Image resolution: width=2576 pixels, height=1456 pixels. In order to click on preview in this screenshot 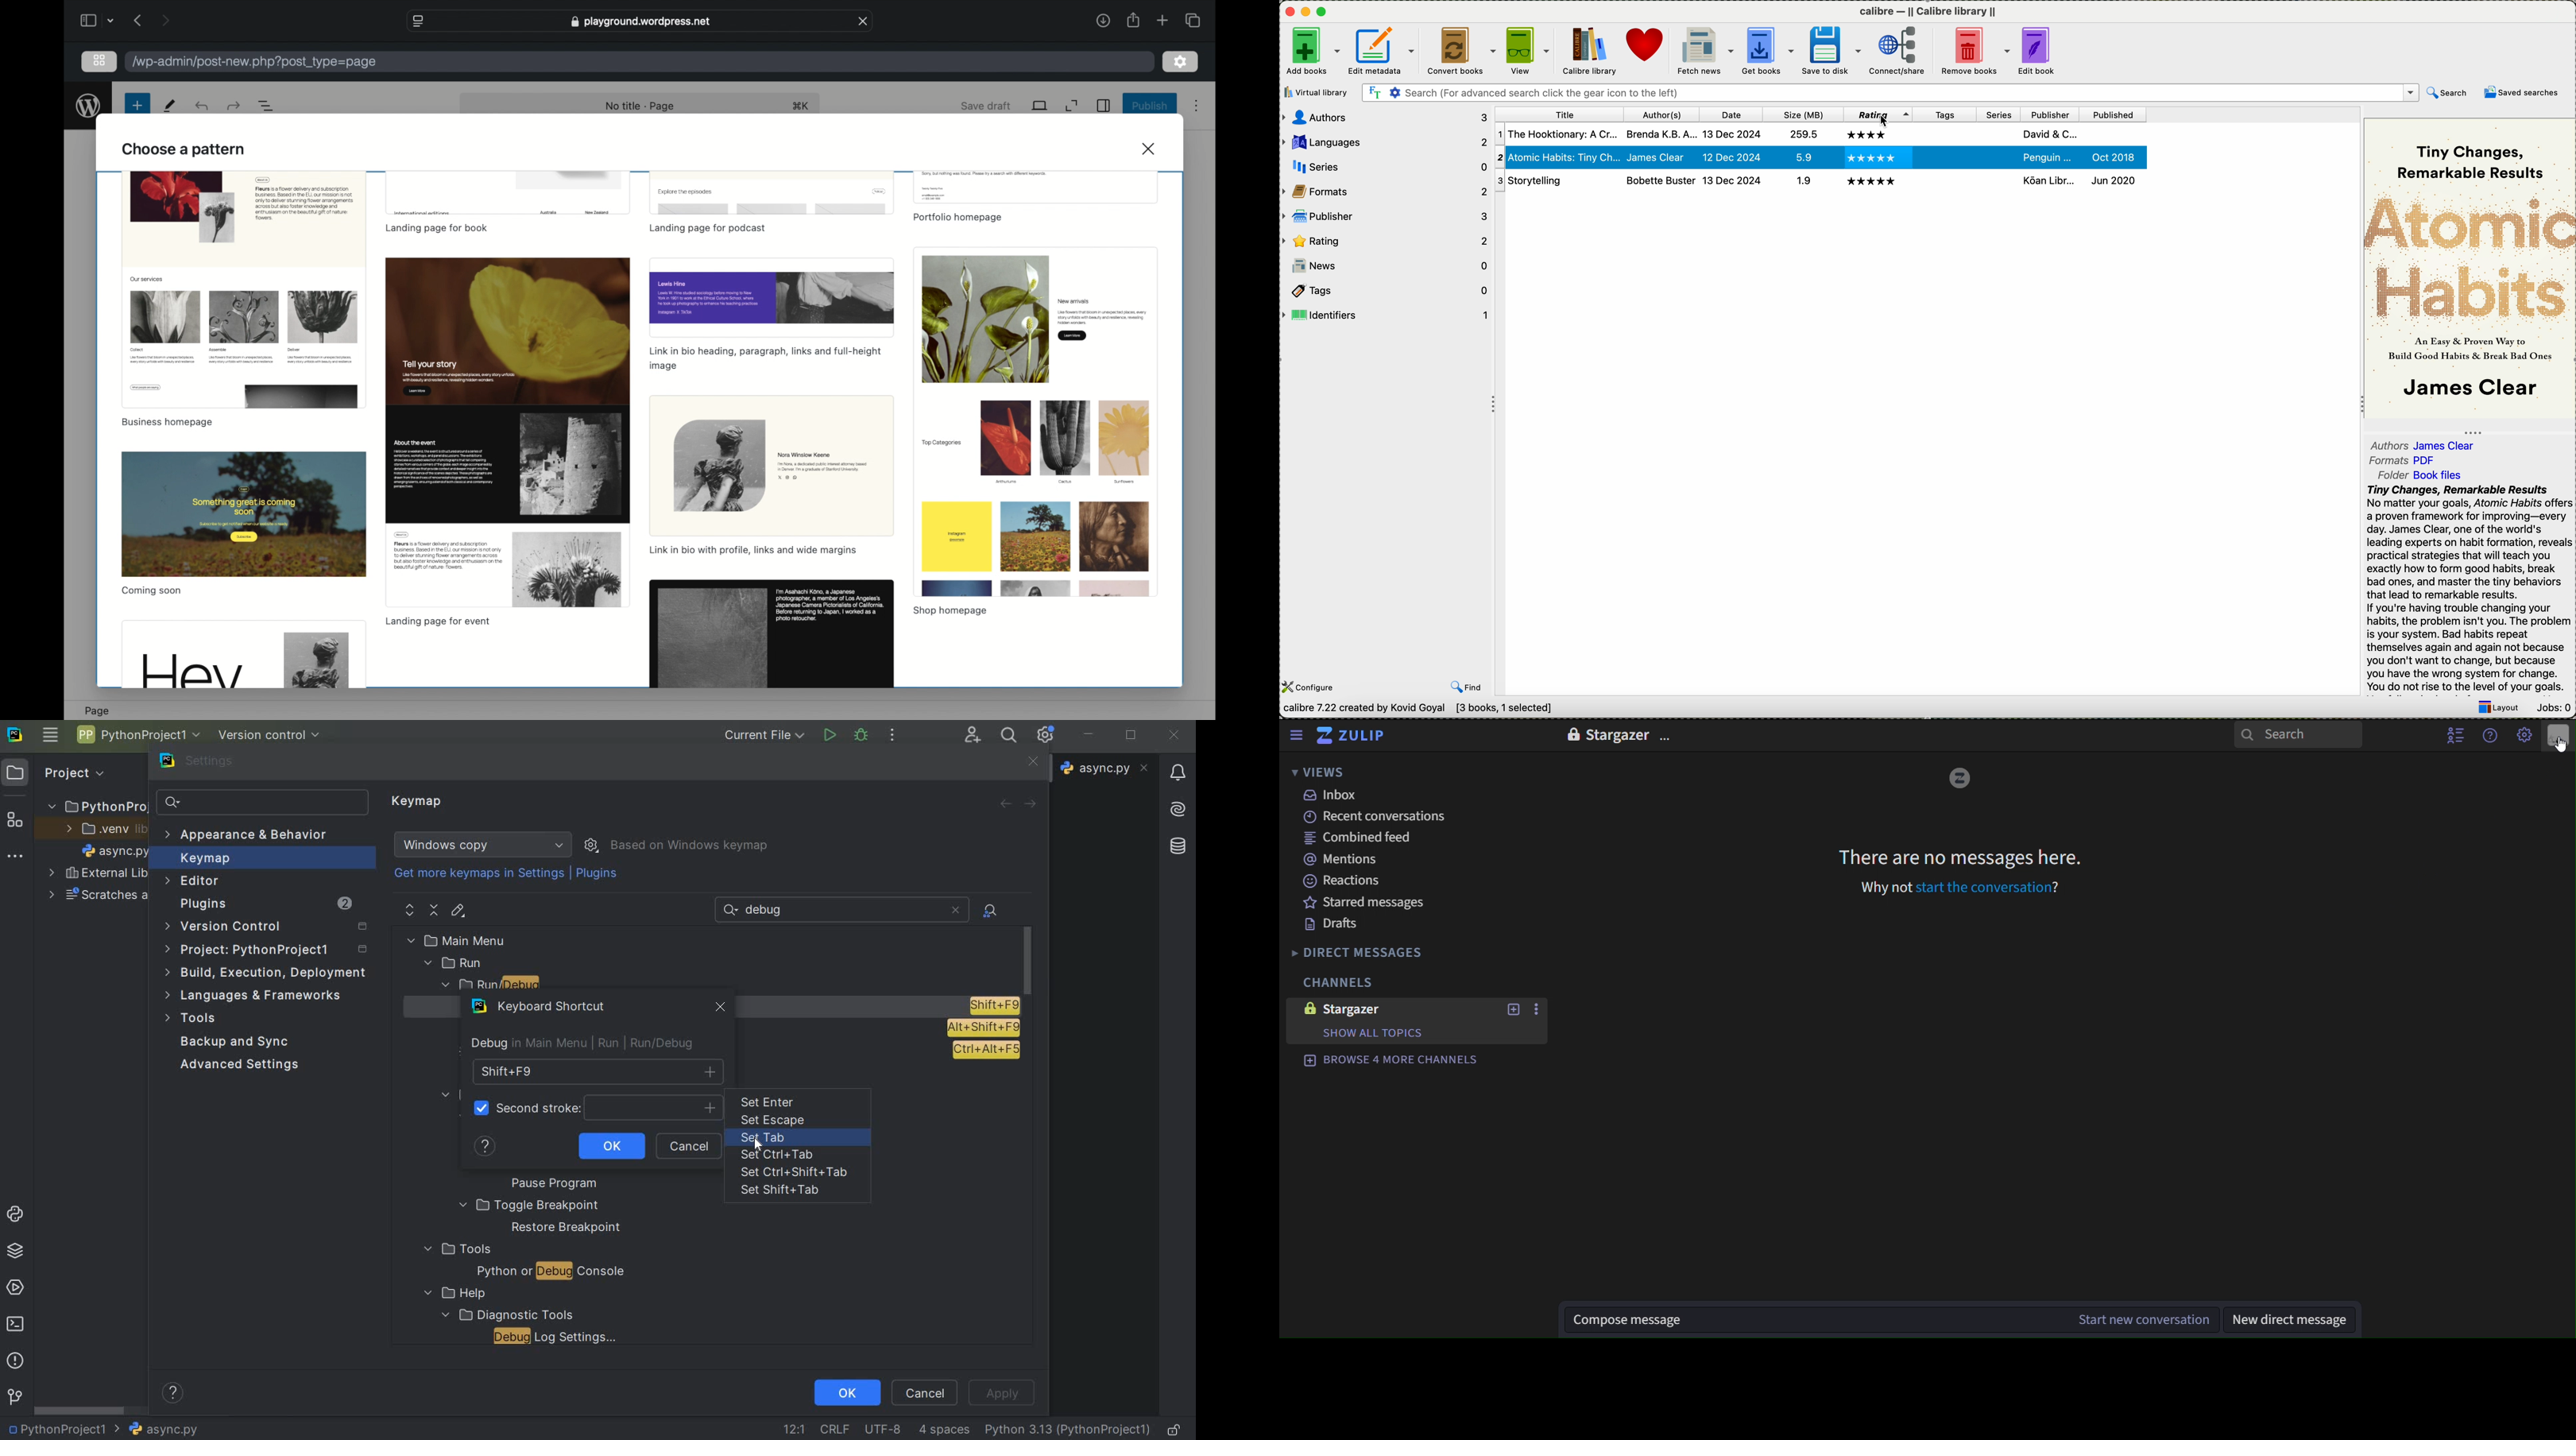, I will do `click(773, 192)`.